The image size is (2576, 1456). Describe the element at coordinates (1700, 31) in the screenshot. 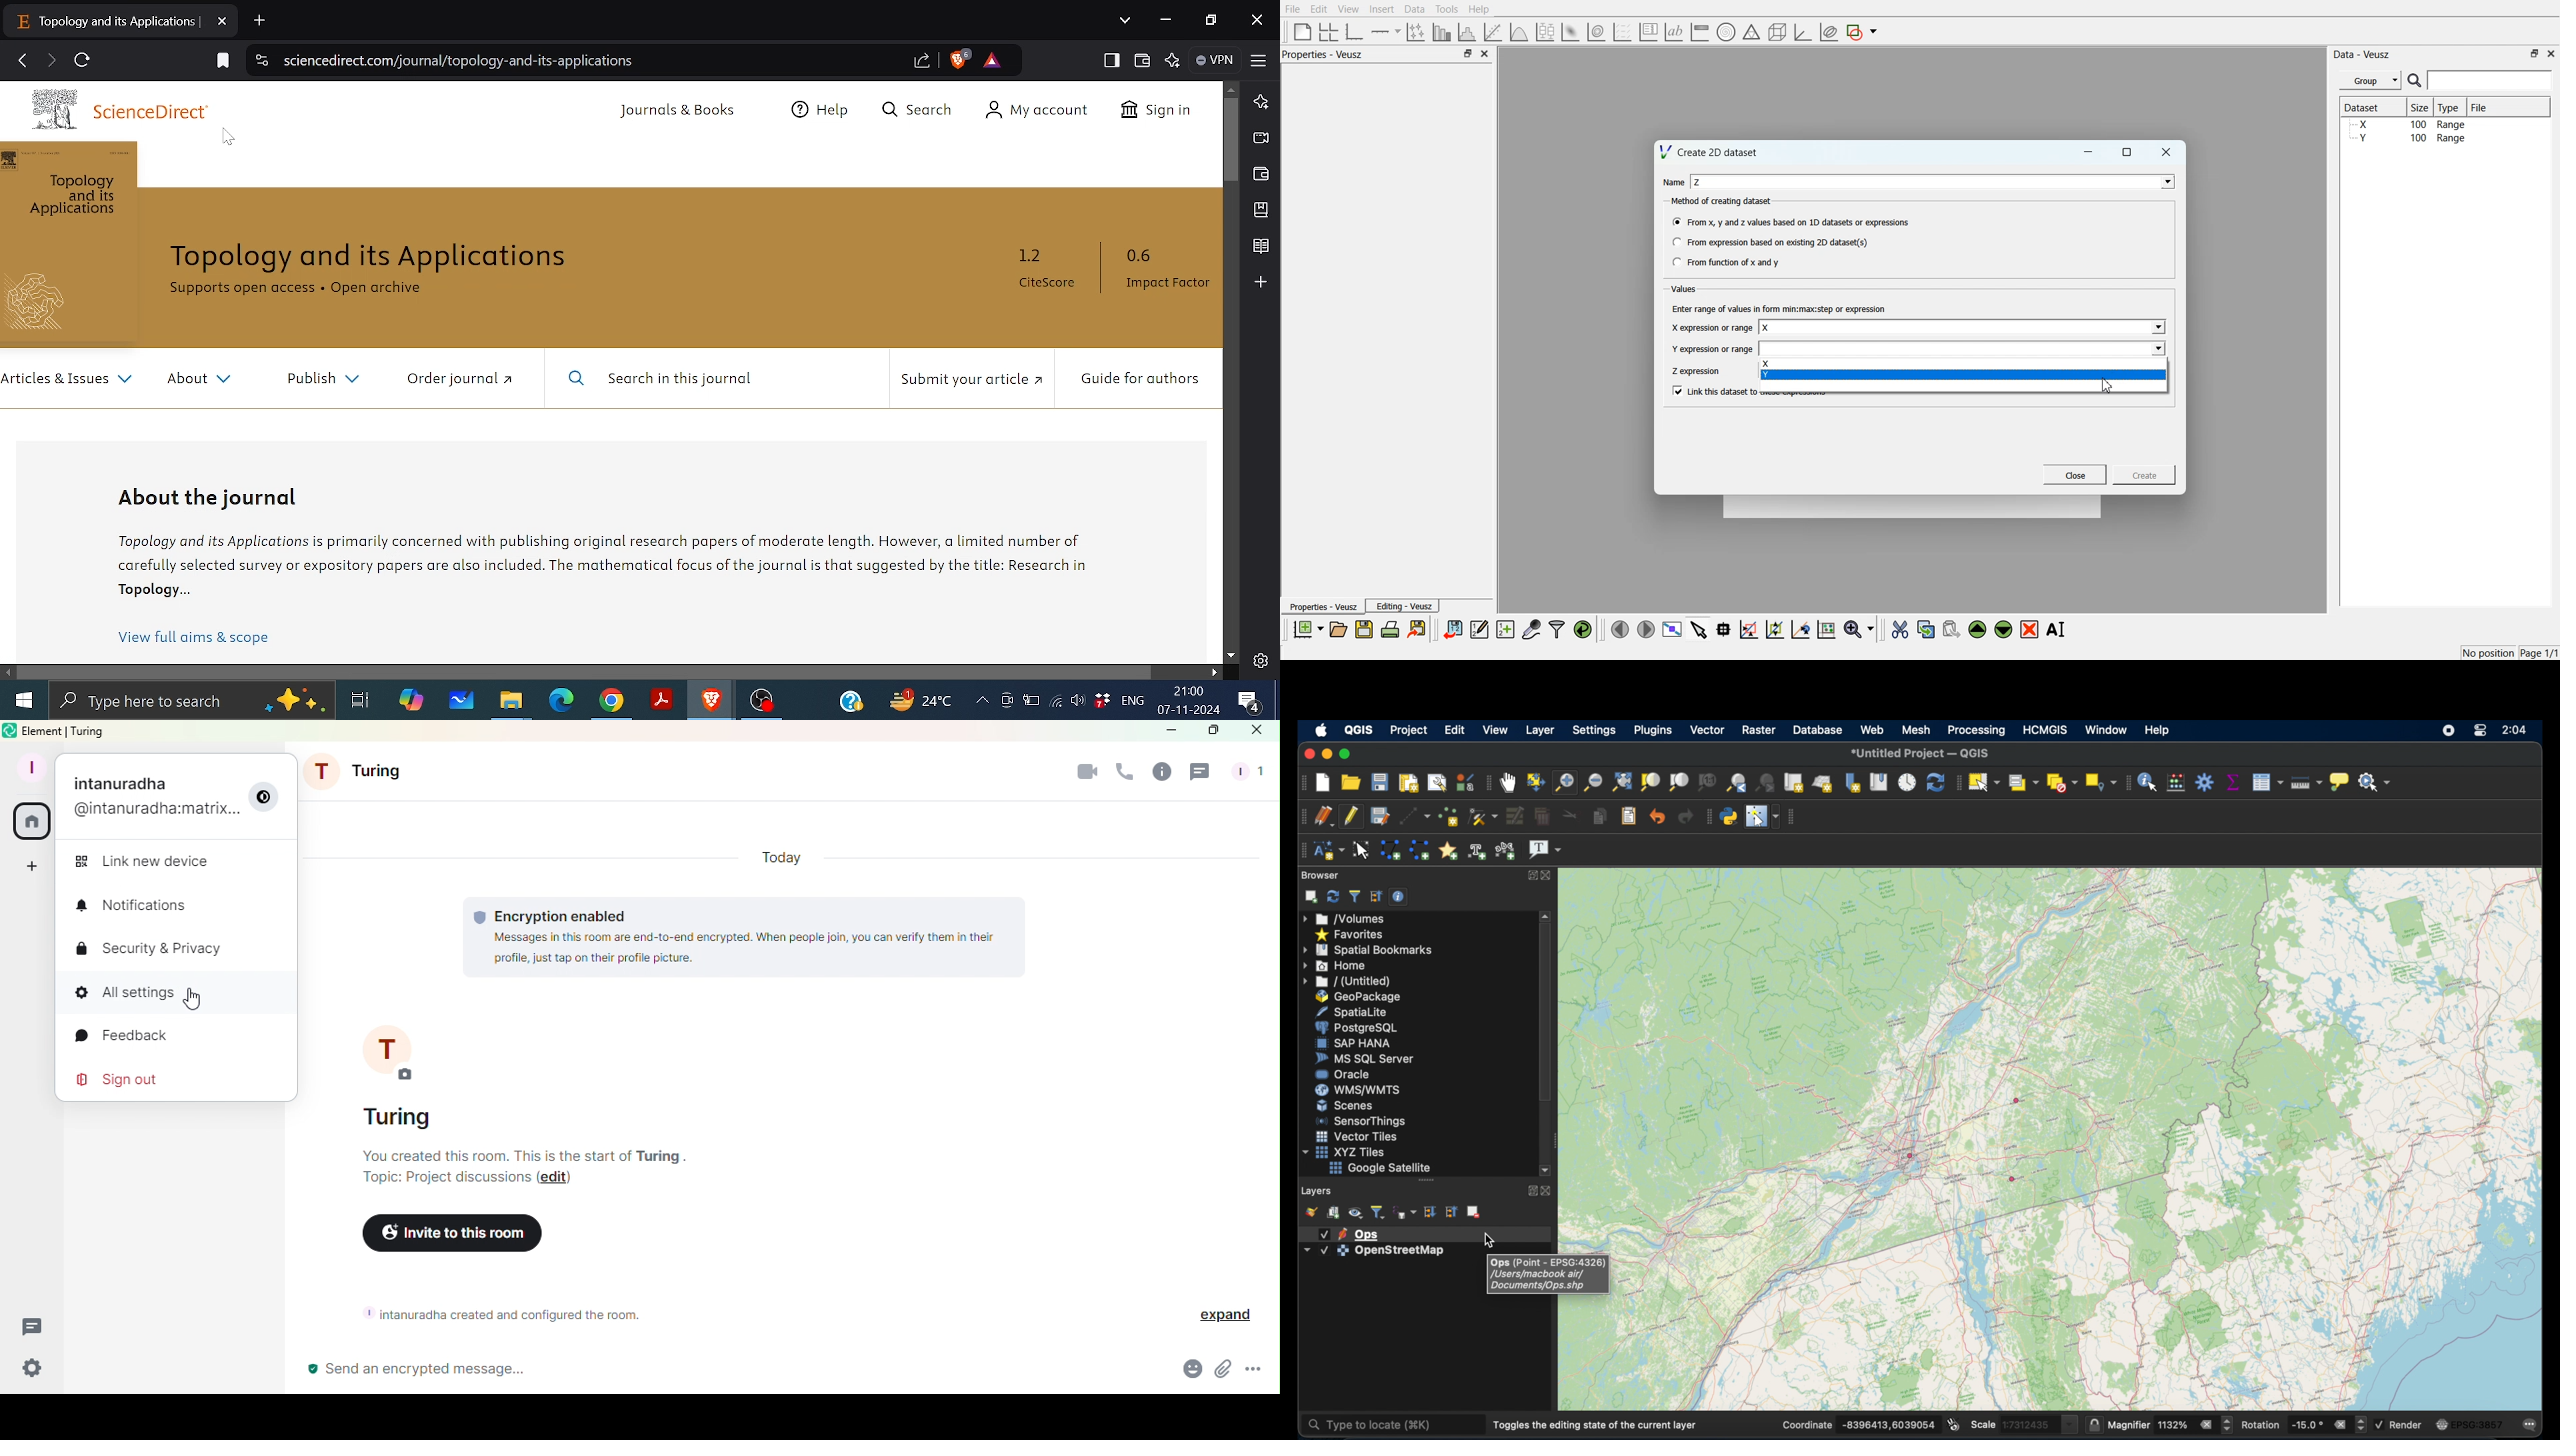

I see `Image color bar` at that location.